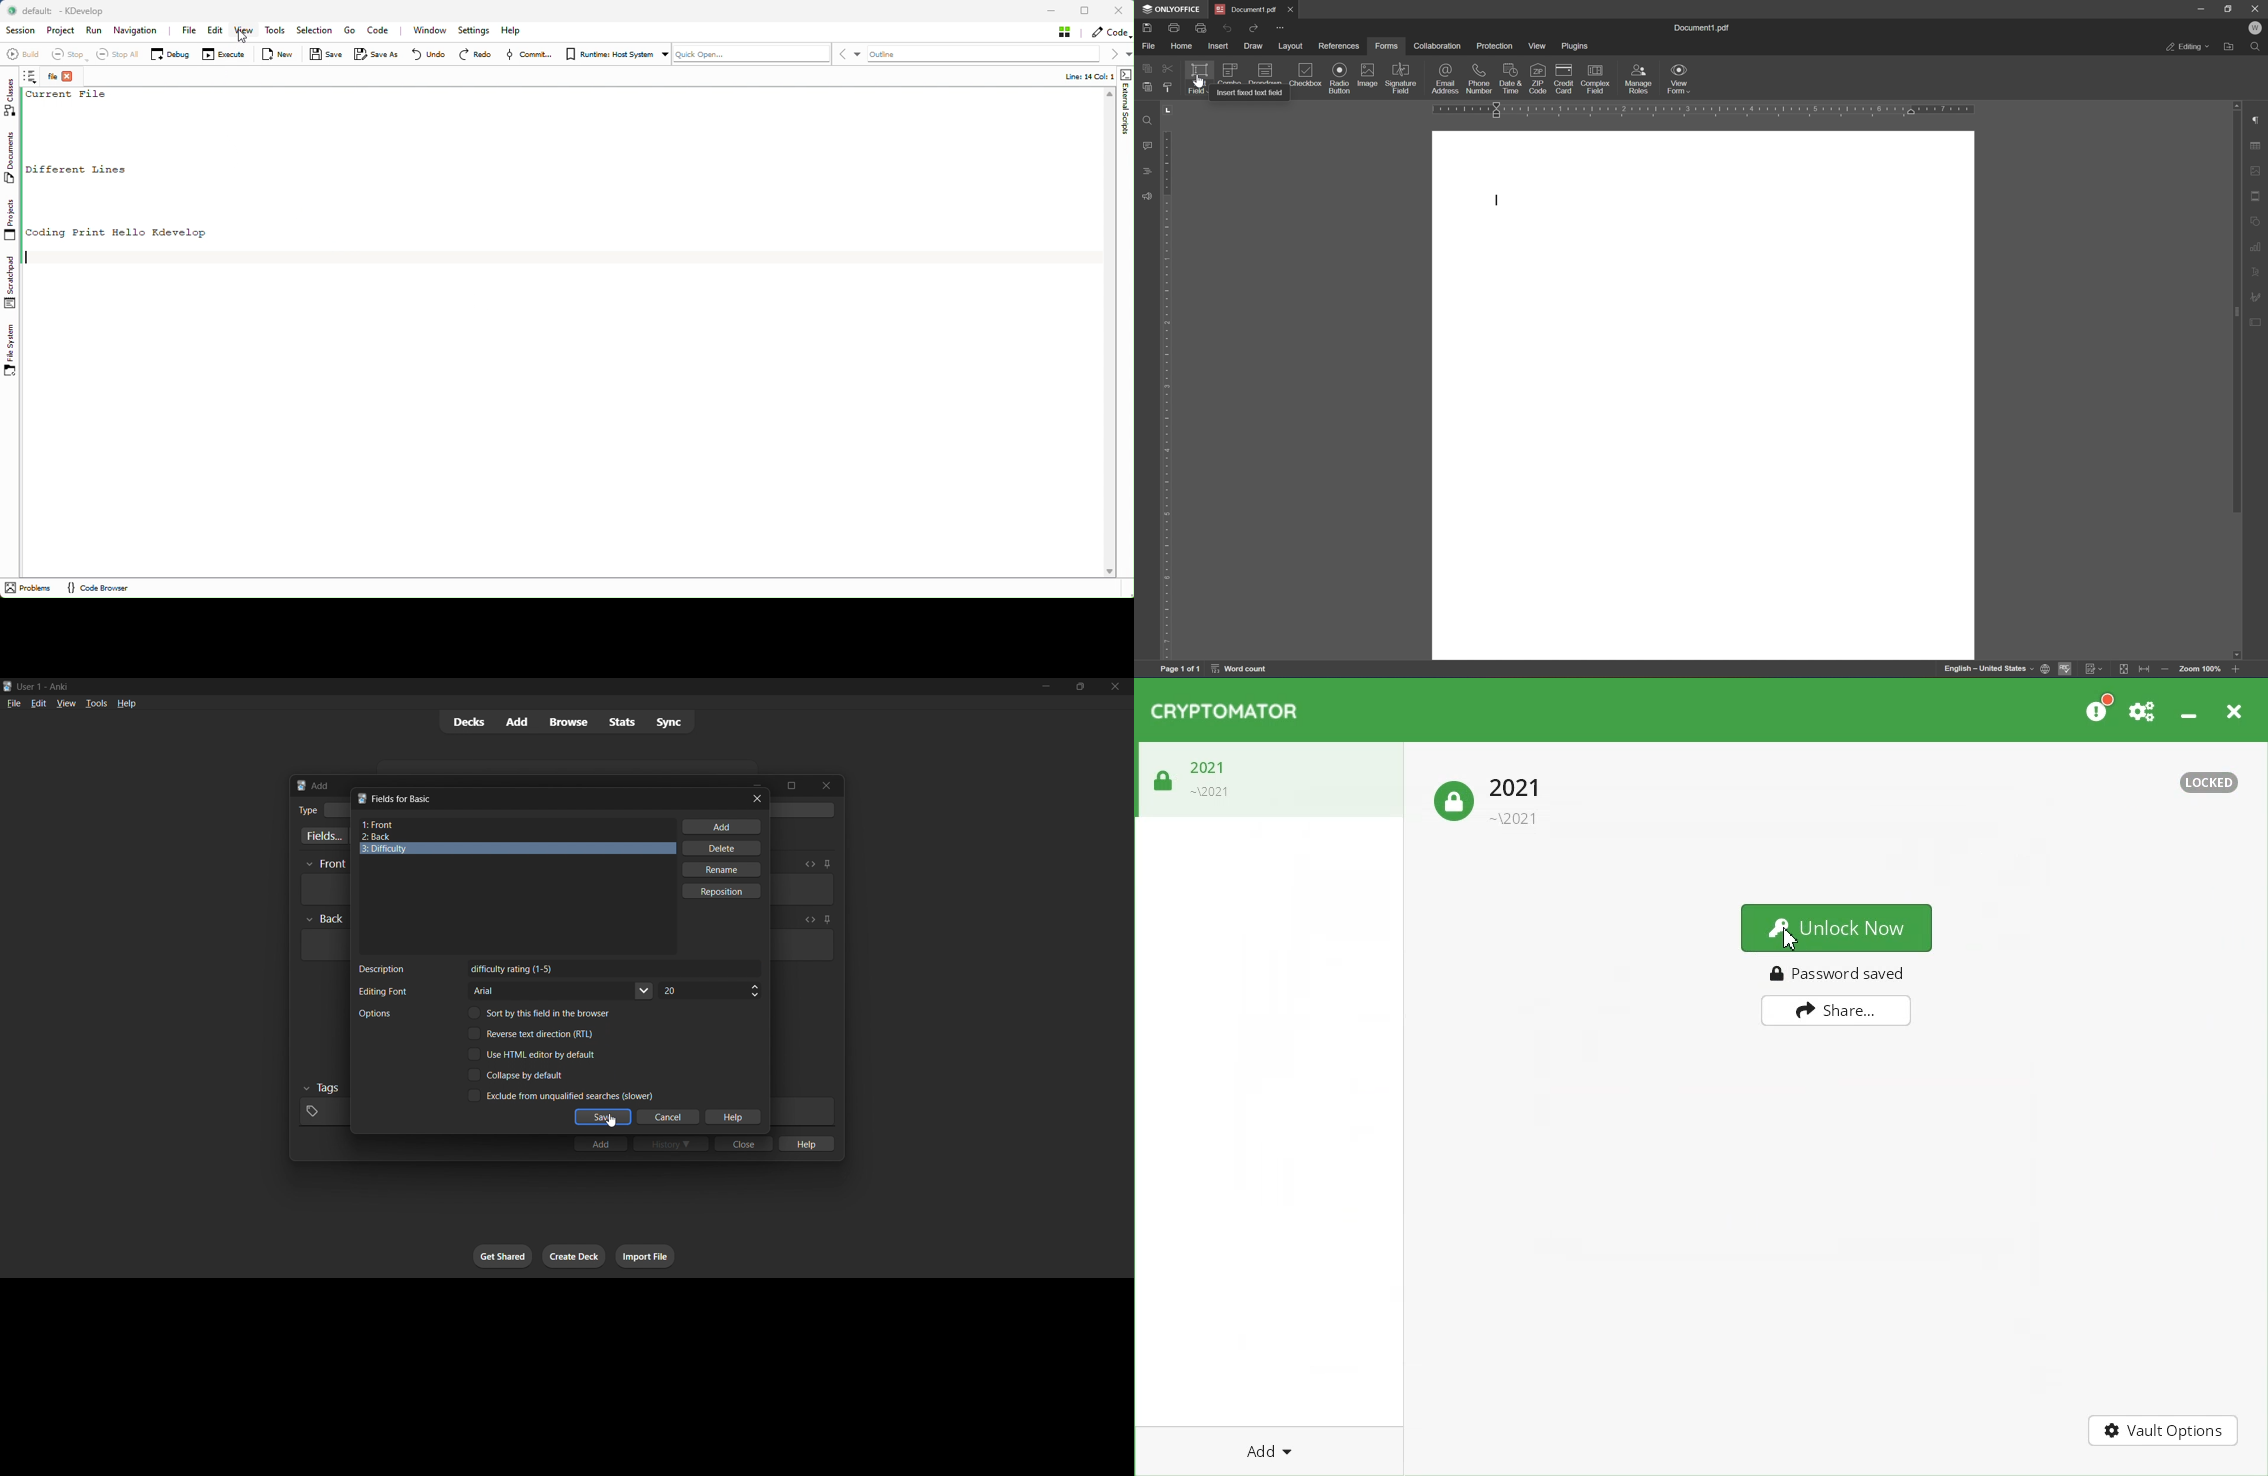 The image size is (2268, 1484). I want to click on quick print, so click(1200, 27).